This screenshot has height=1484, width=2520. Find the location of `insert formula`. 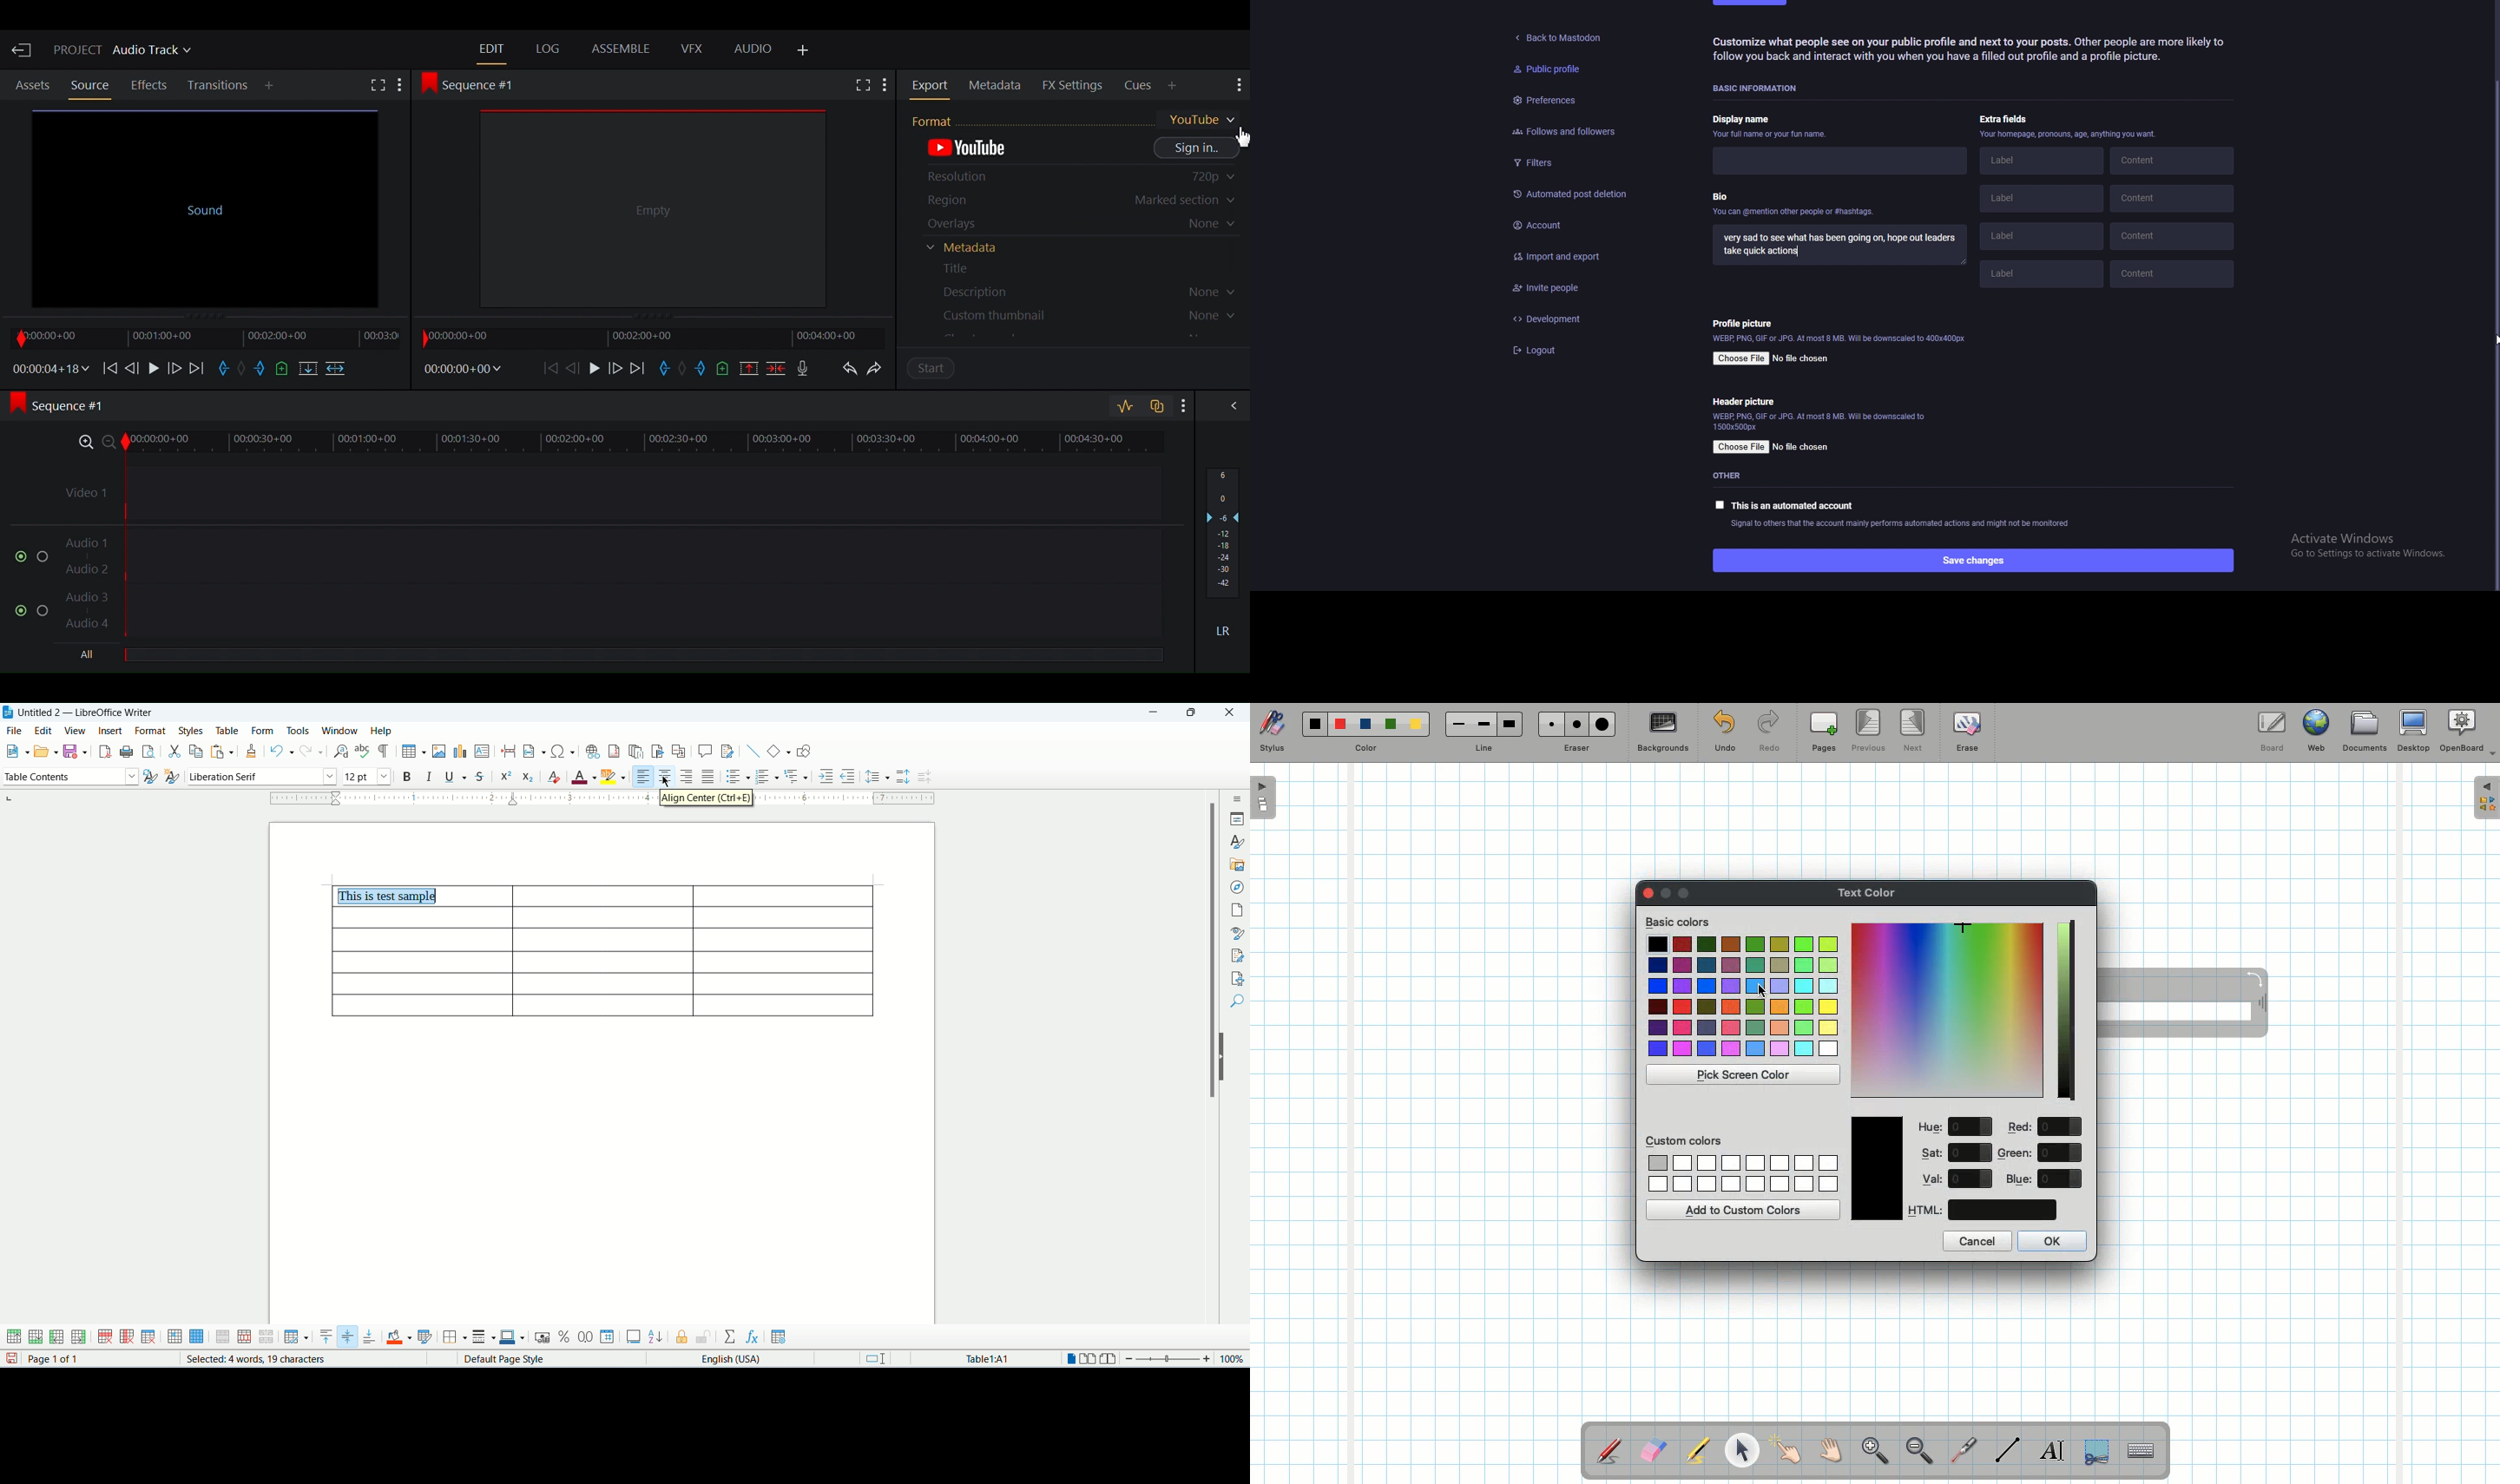

insert formula is located at coordinates (751, 1337).